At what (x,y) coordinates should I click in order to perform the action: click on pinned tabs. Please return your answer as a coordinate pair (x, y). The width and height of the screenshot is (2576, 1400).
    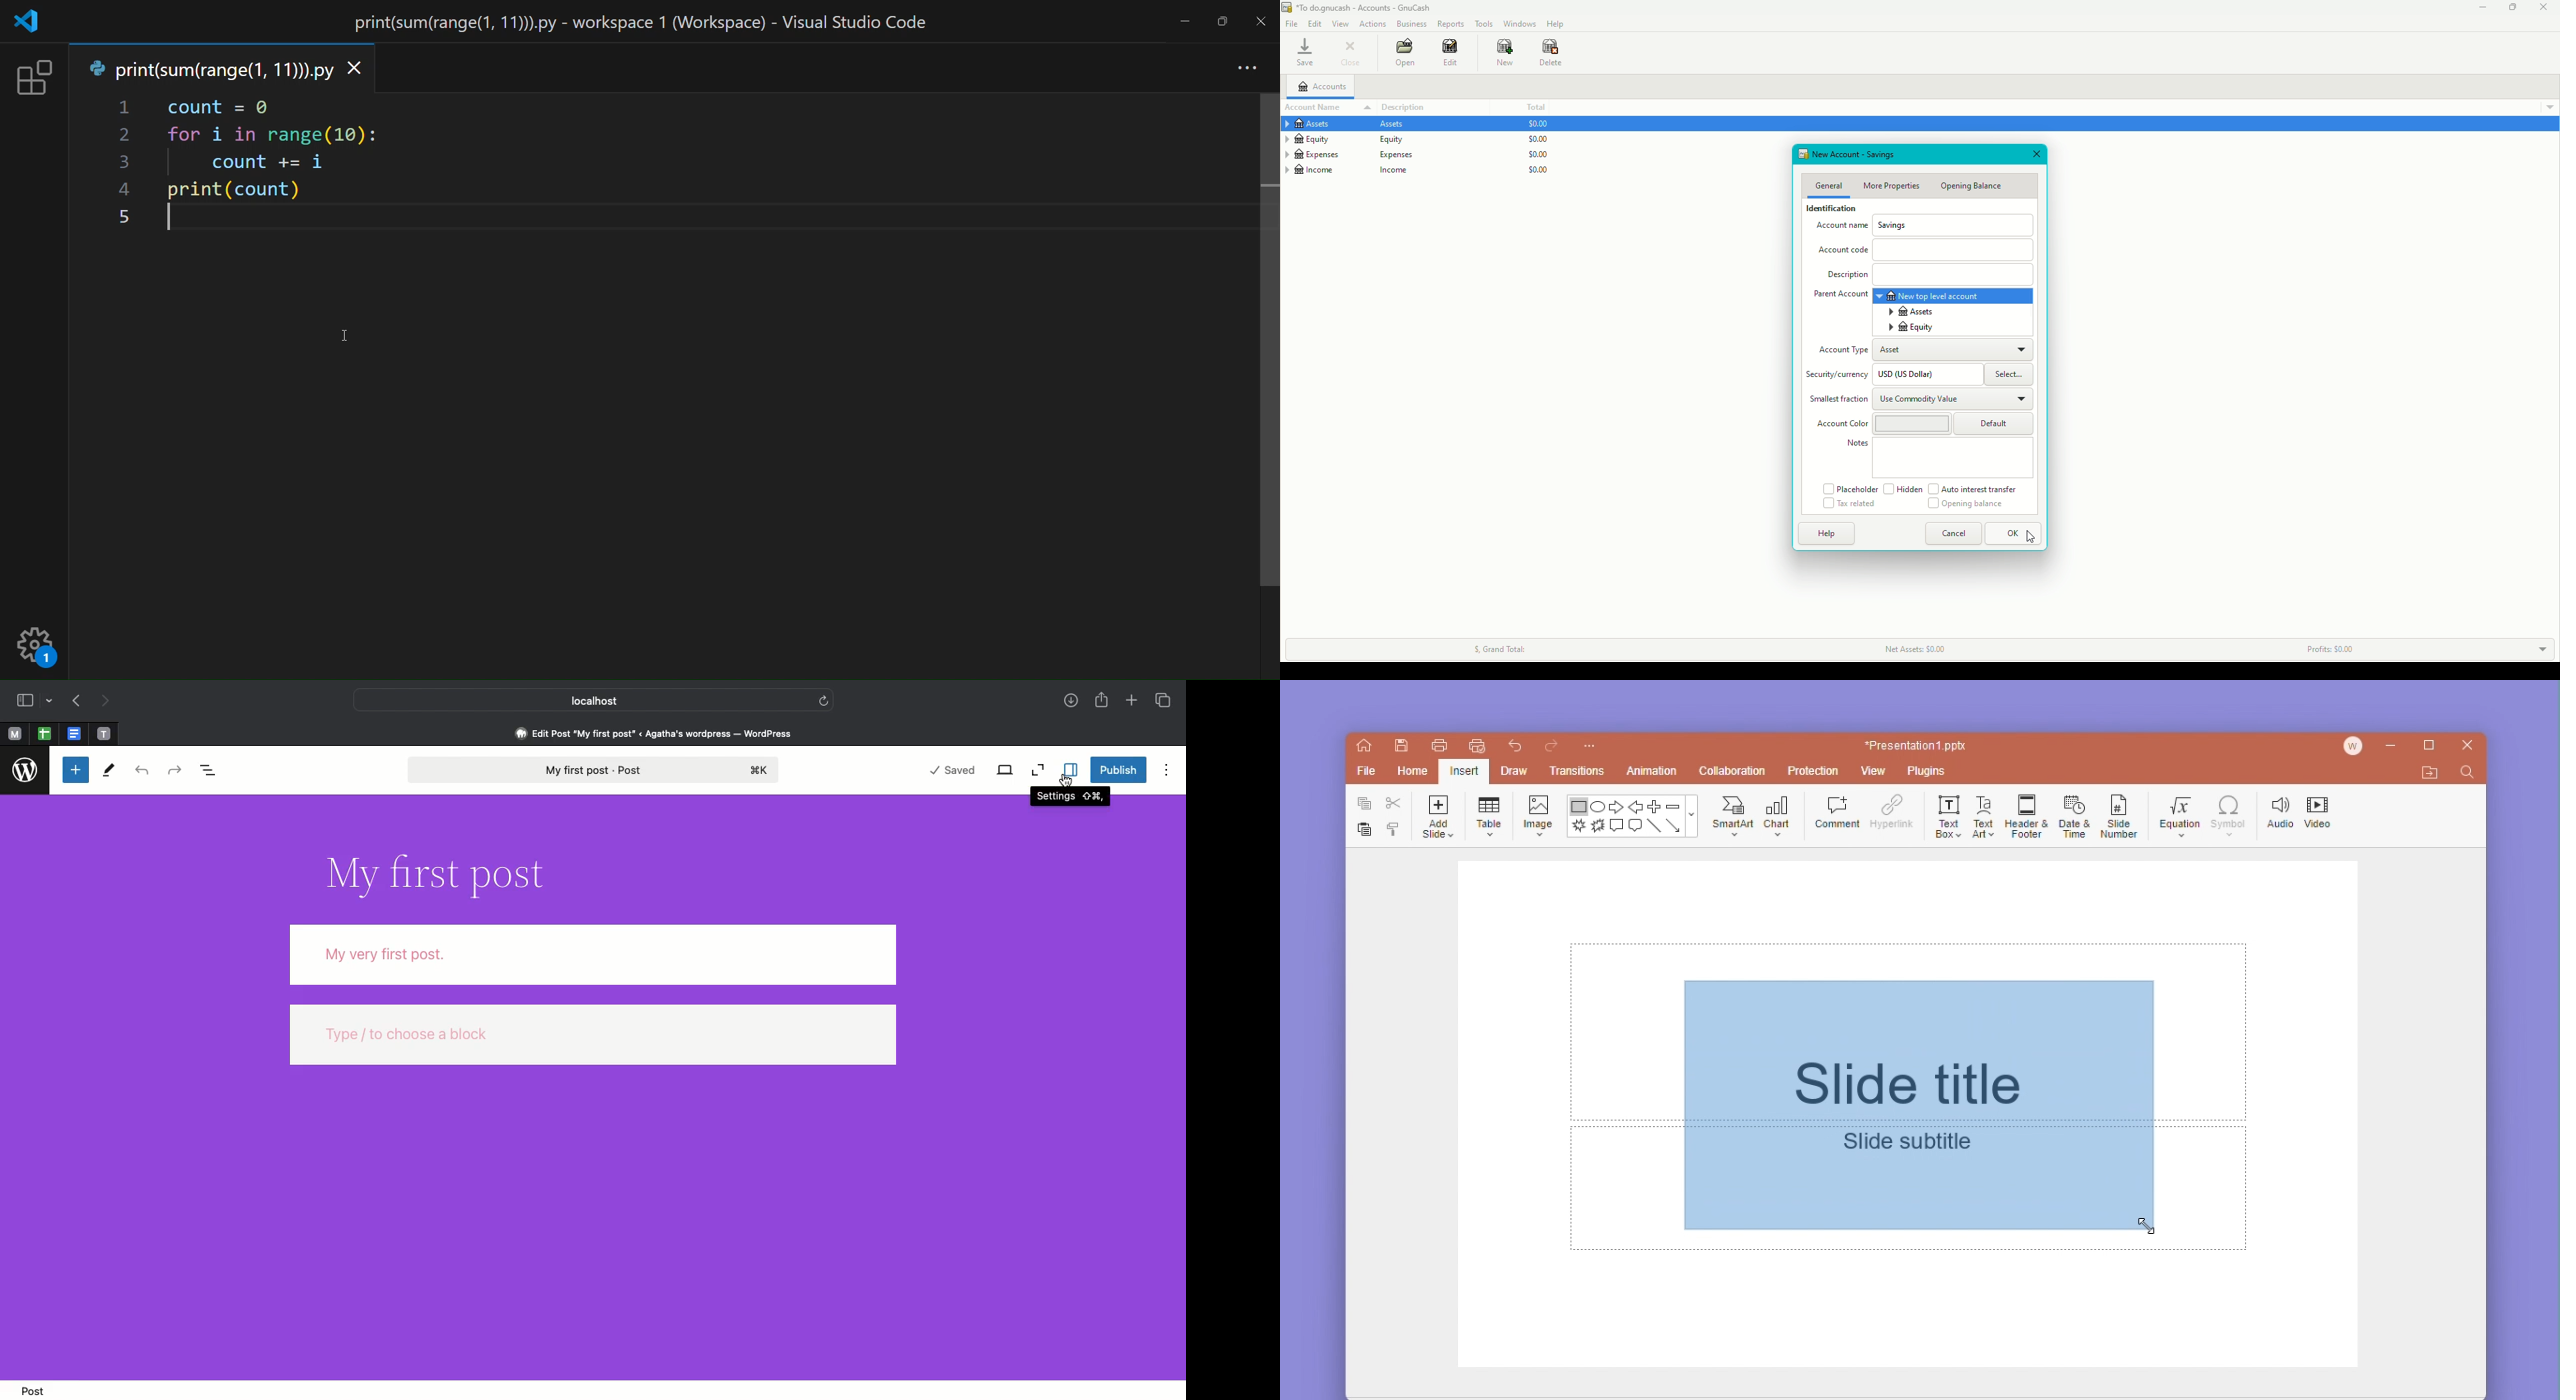
    Looking at the image, I should click on (107, 734).